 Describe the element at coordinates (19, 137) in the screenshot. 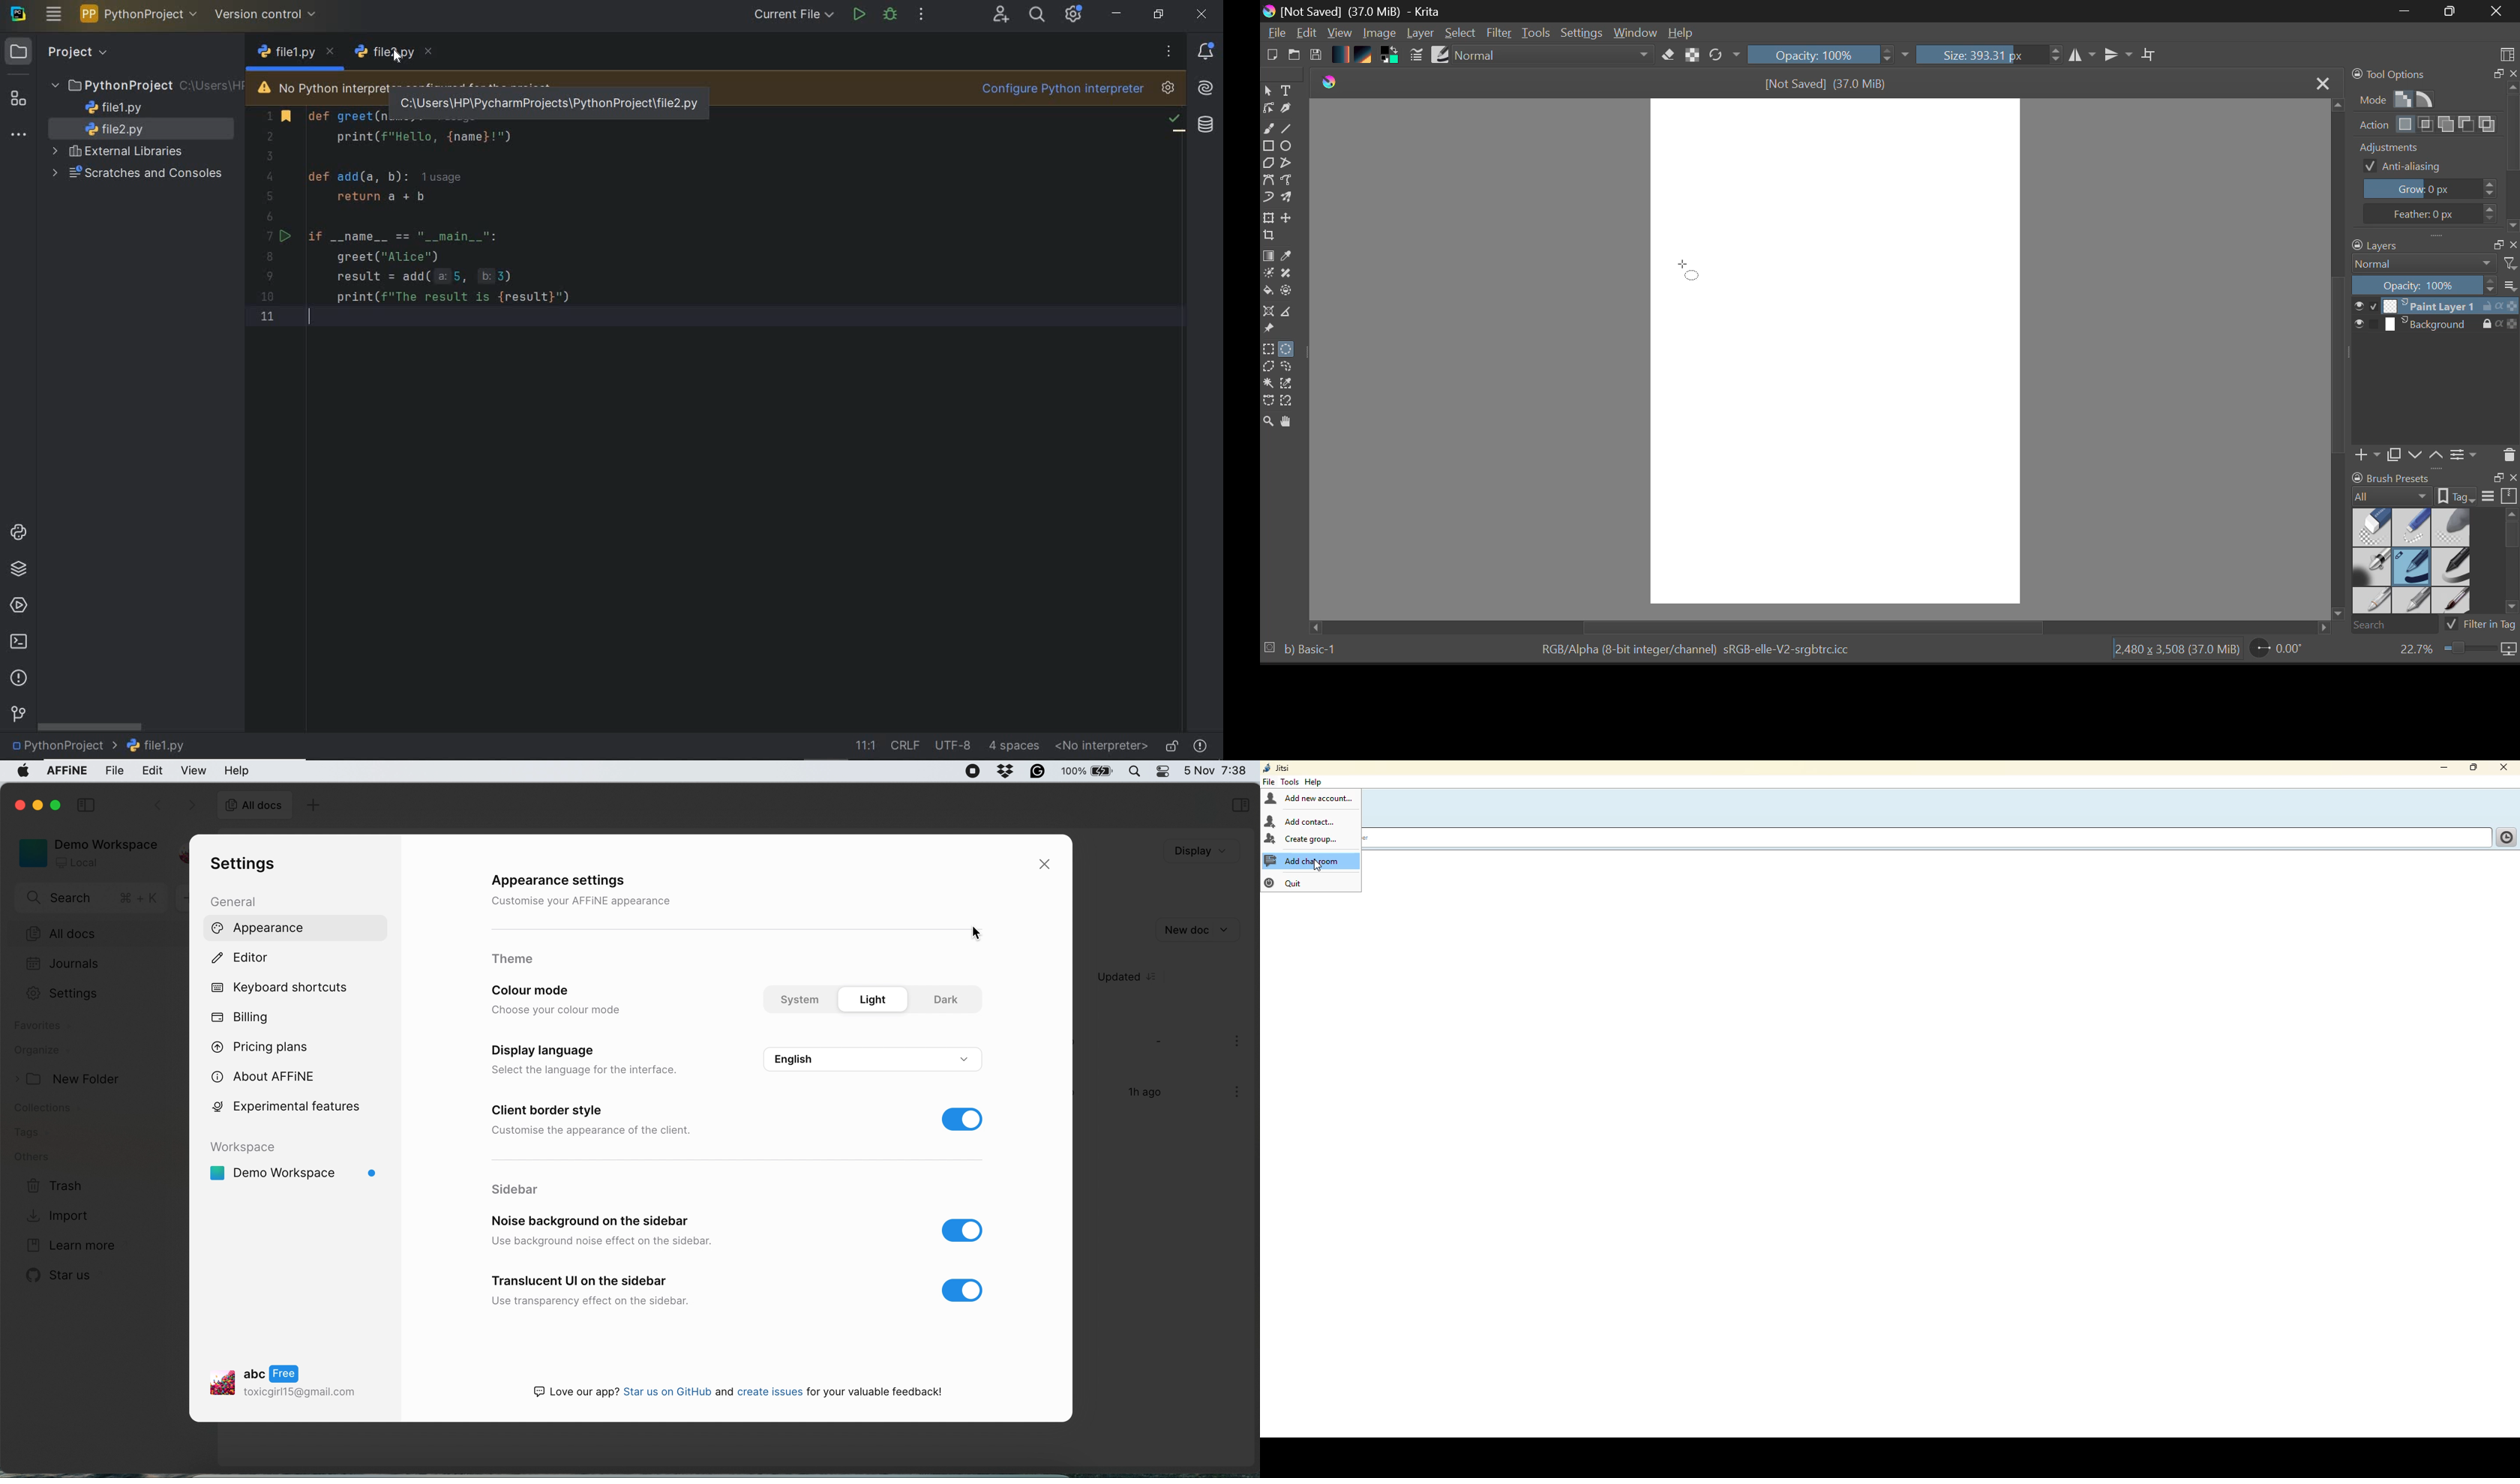

I see `more tool windows` at that location.